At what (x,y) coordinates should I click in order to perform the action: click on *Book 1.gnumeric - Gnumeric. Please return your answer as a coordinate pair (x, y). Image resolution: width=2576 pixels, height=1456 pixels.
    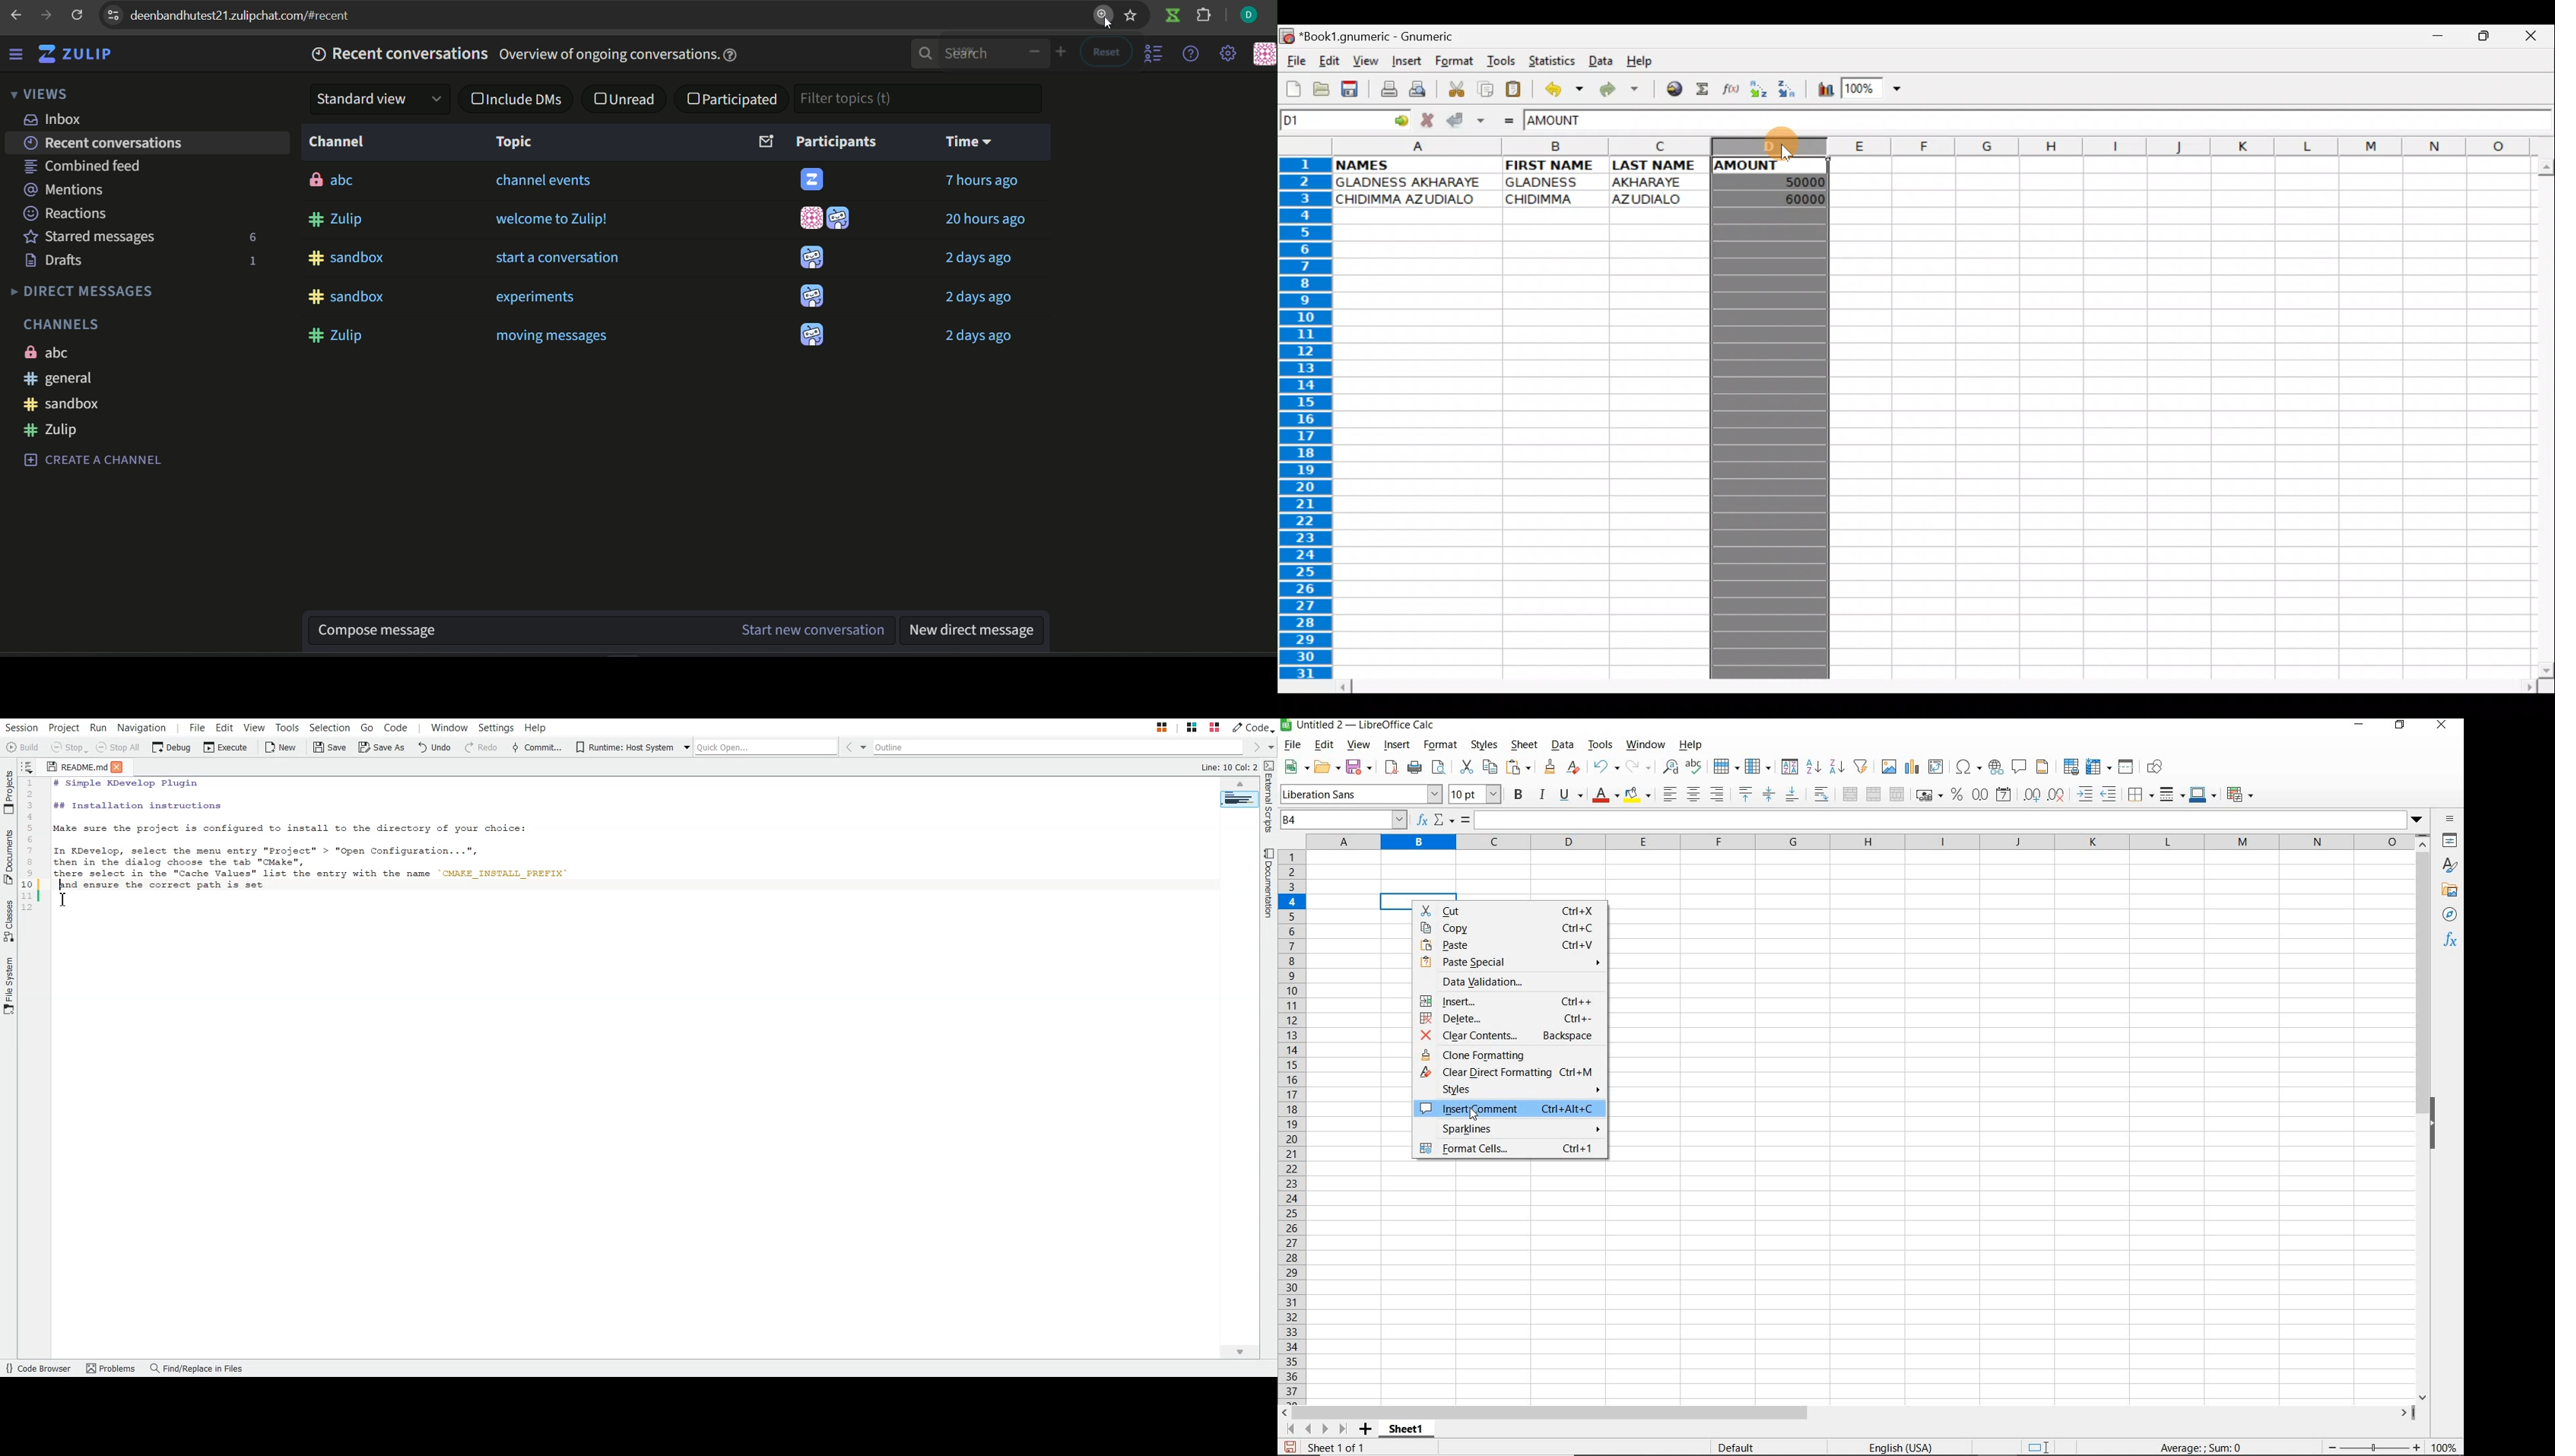
    Looking at the image, I should click on (1386, 38).